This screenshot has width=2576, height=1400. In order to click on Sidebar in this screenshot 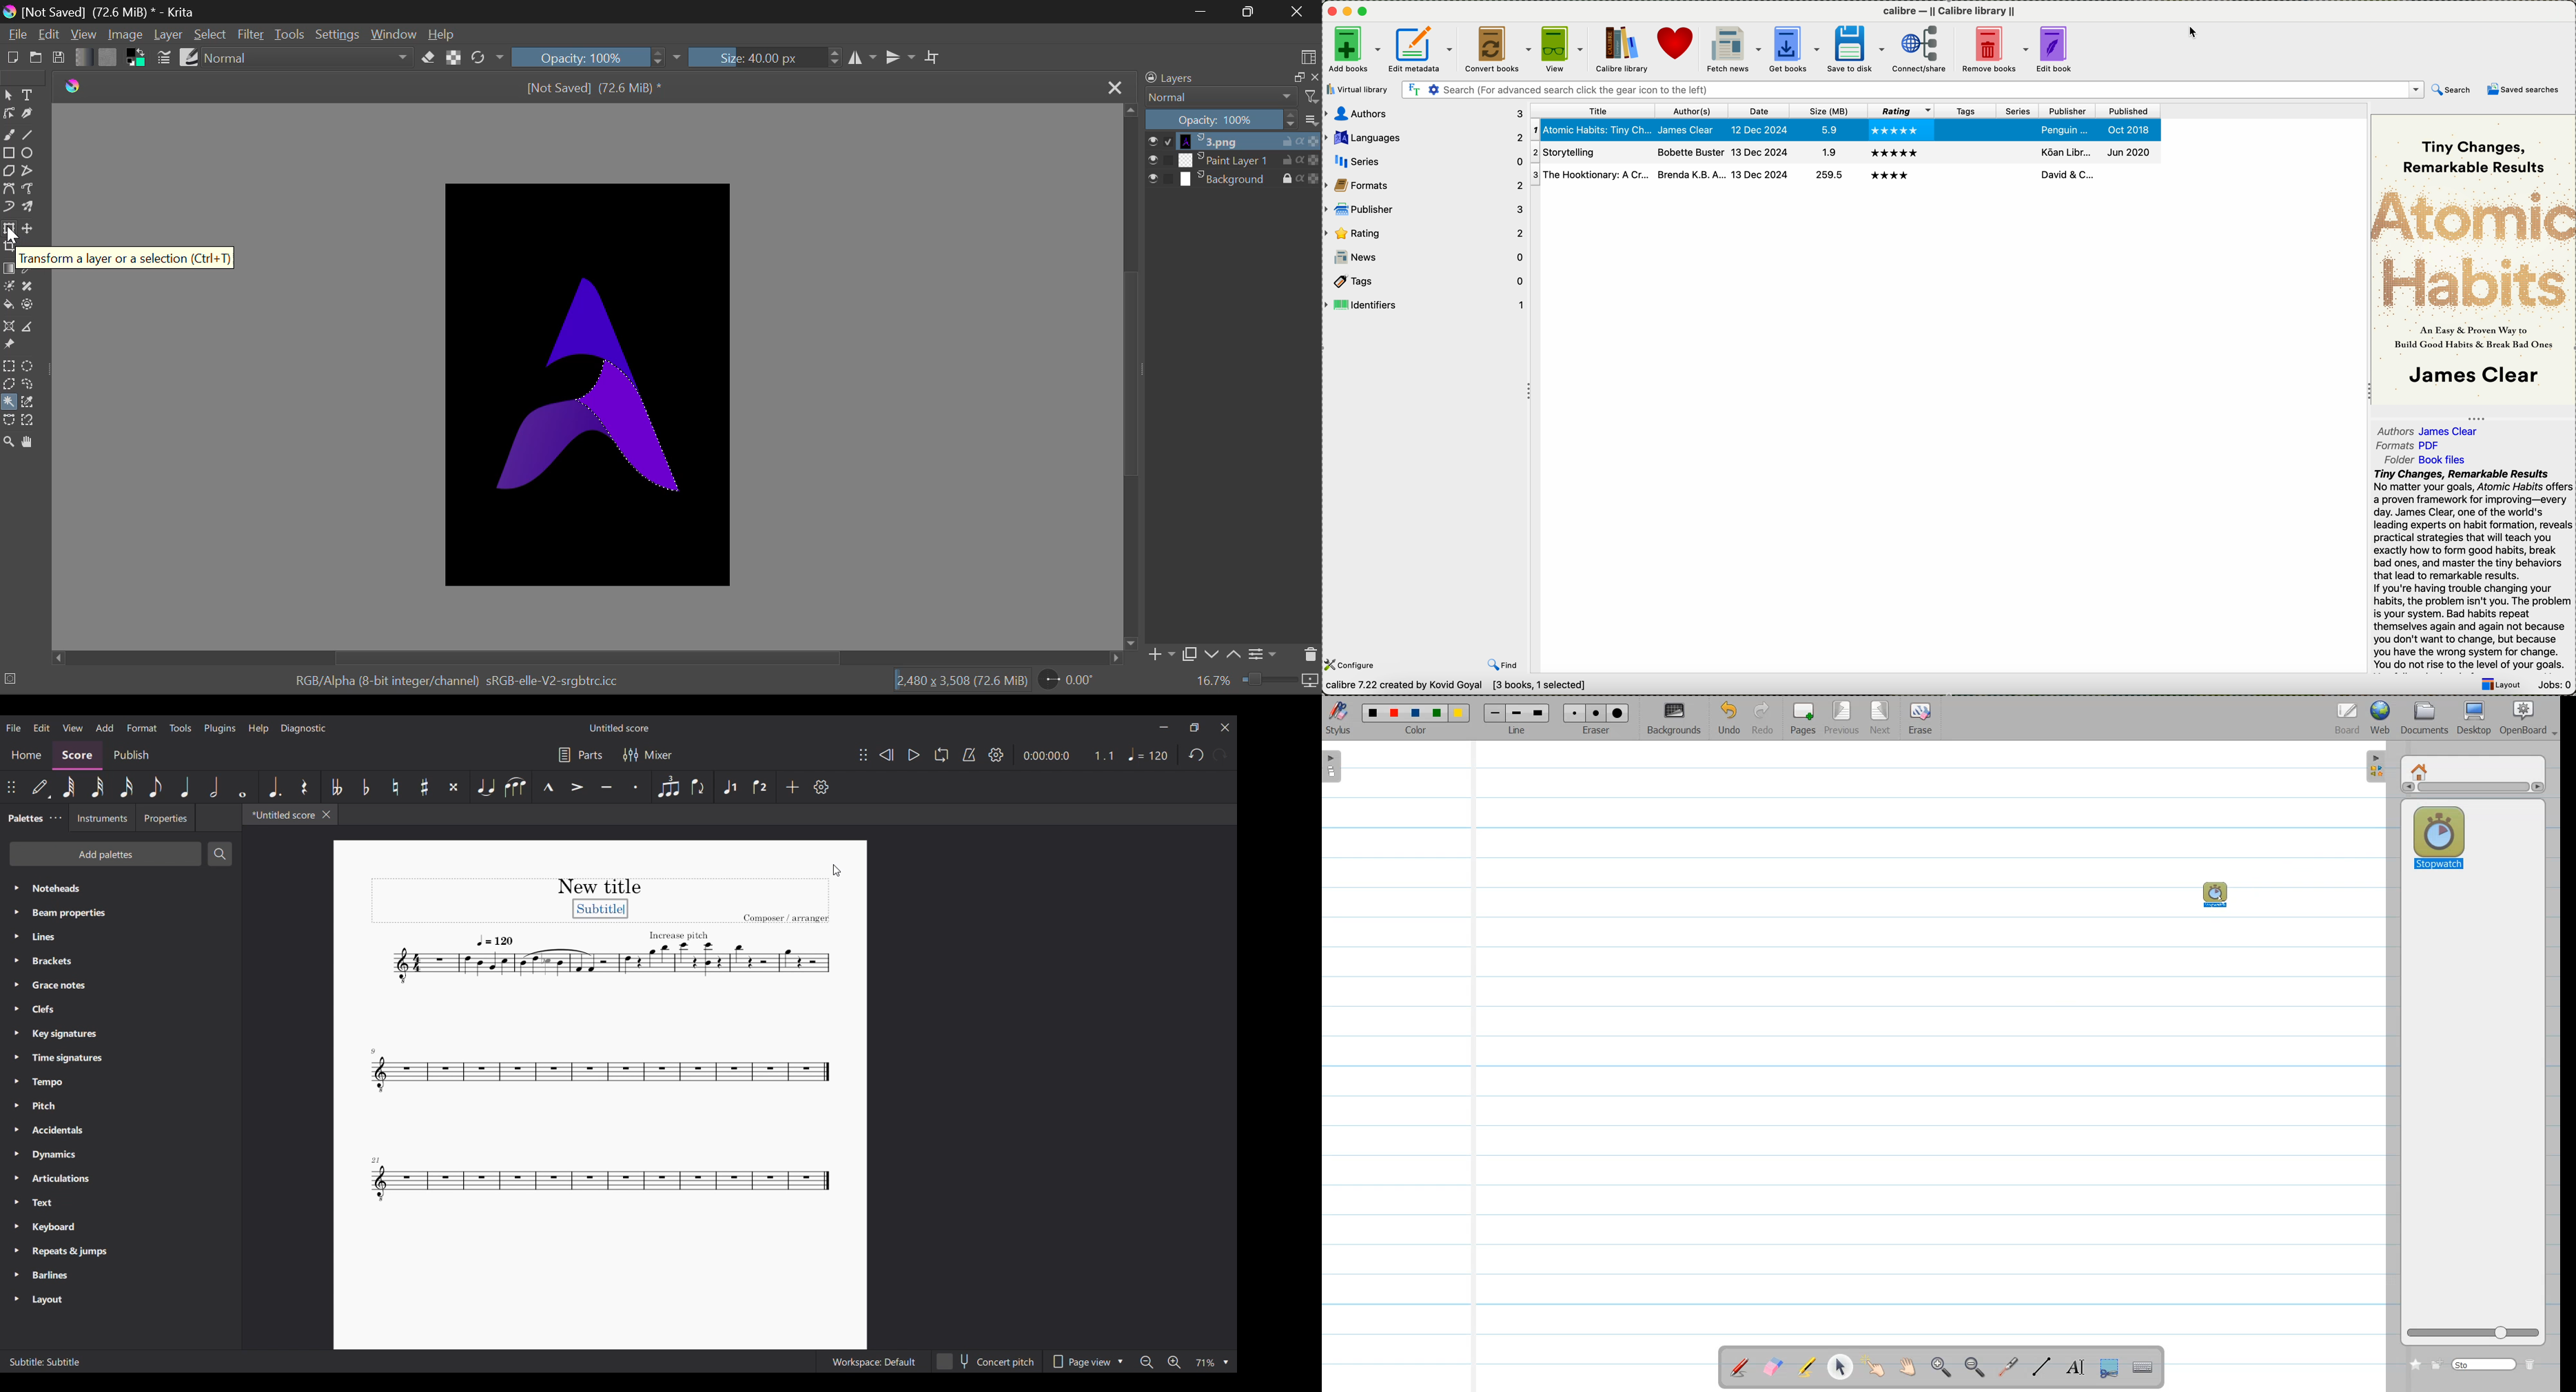, I will do `click(2374, 767)`.